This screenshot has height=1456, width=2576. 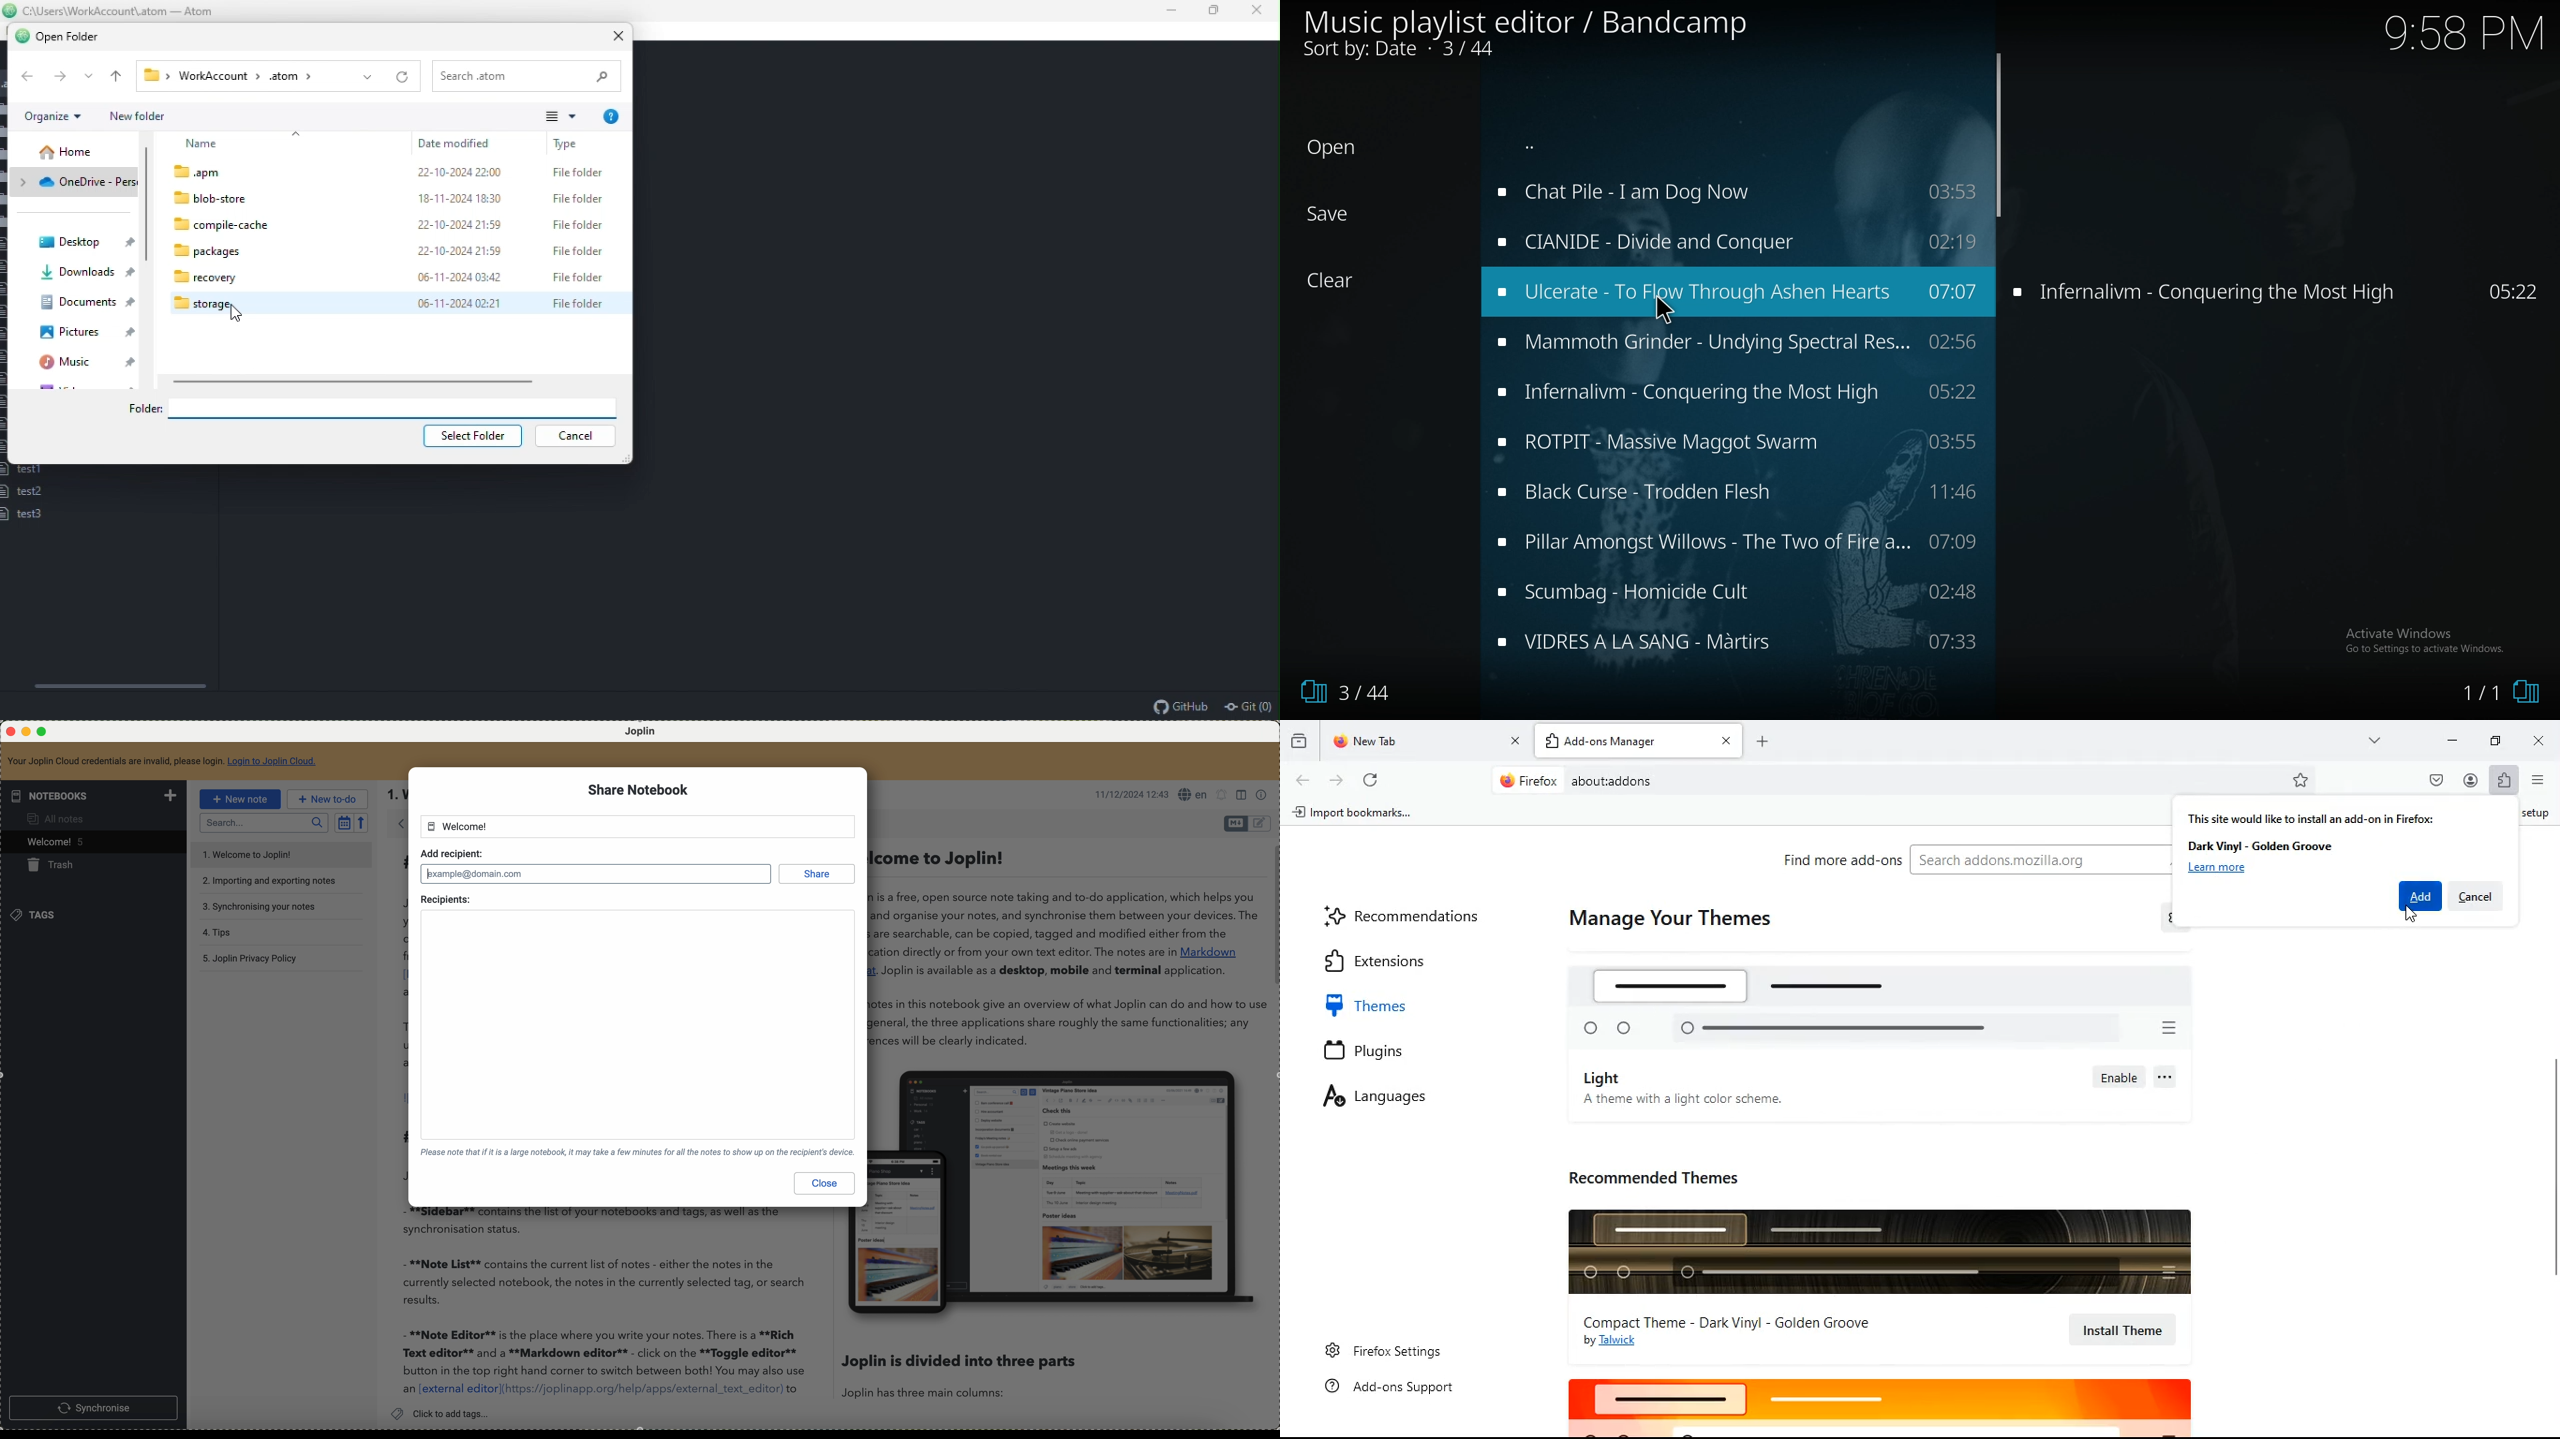 I want to click on welcome to Joplin note, so click(x=279, y=853).